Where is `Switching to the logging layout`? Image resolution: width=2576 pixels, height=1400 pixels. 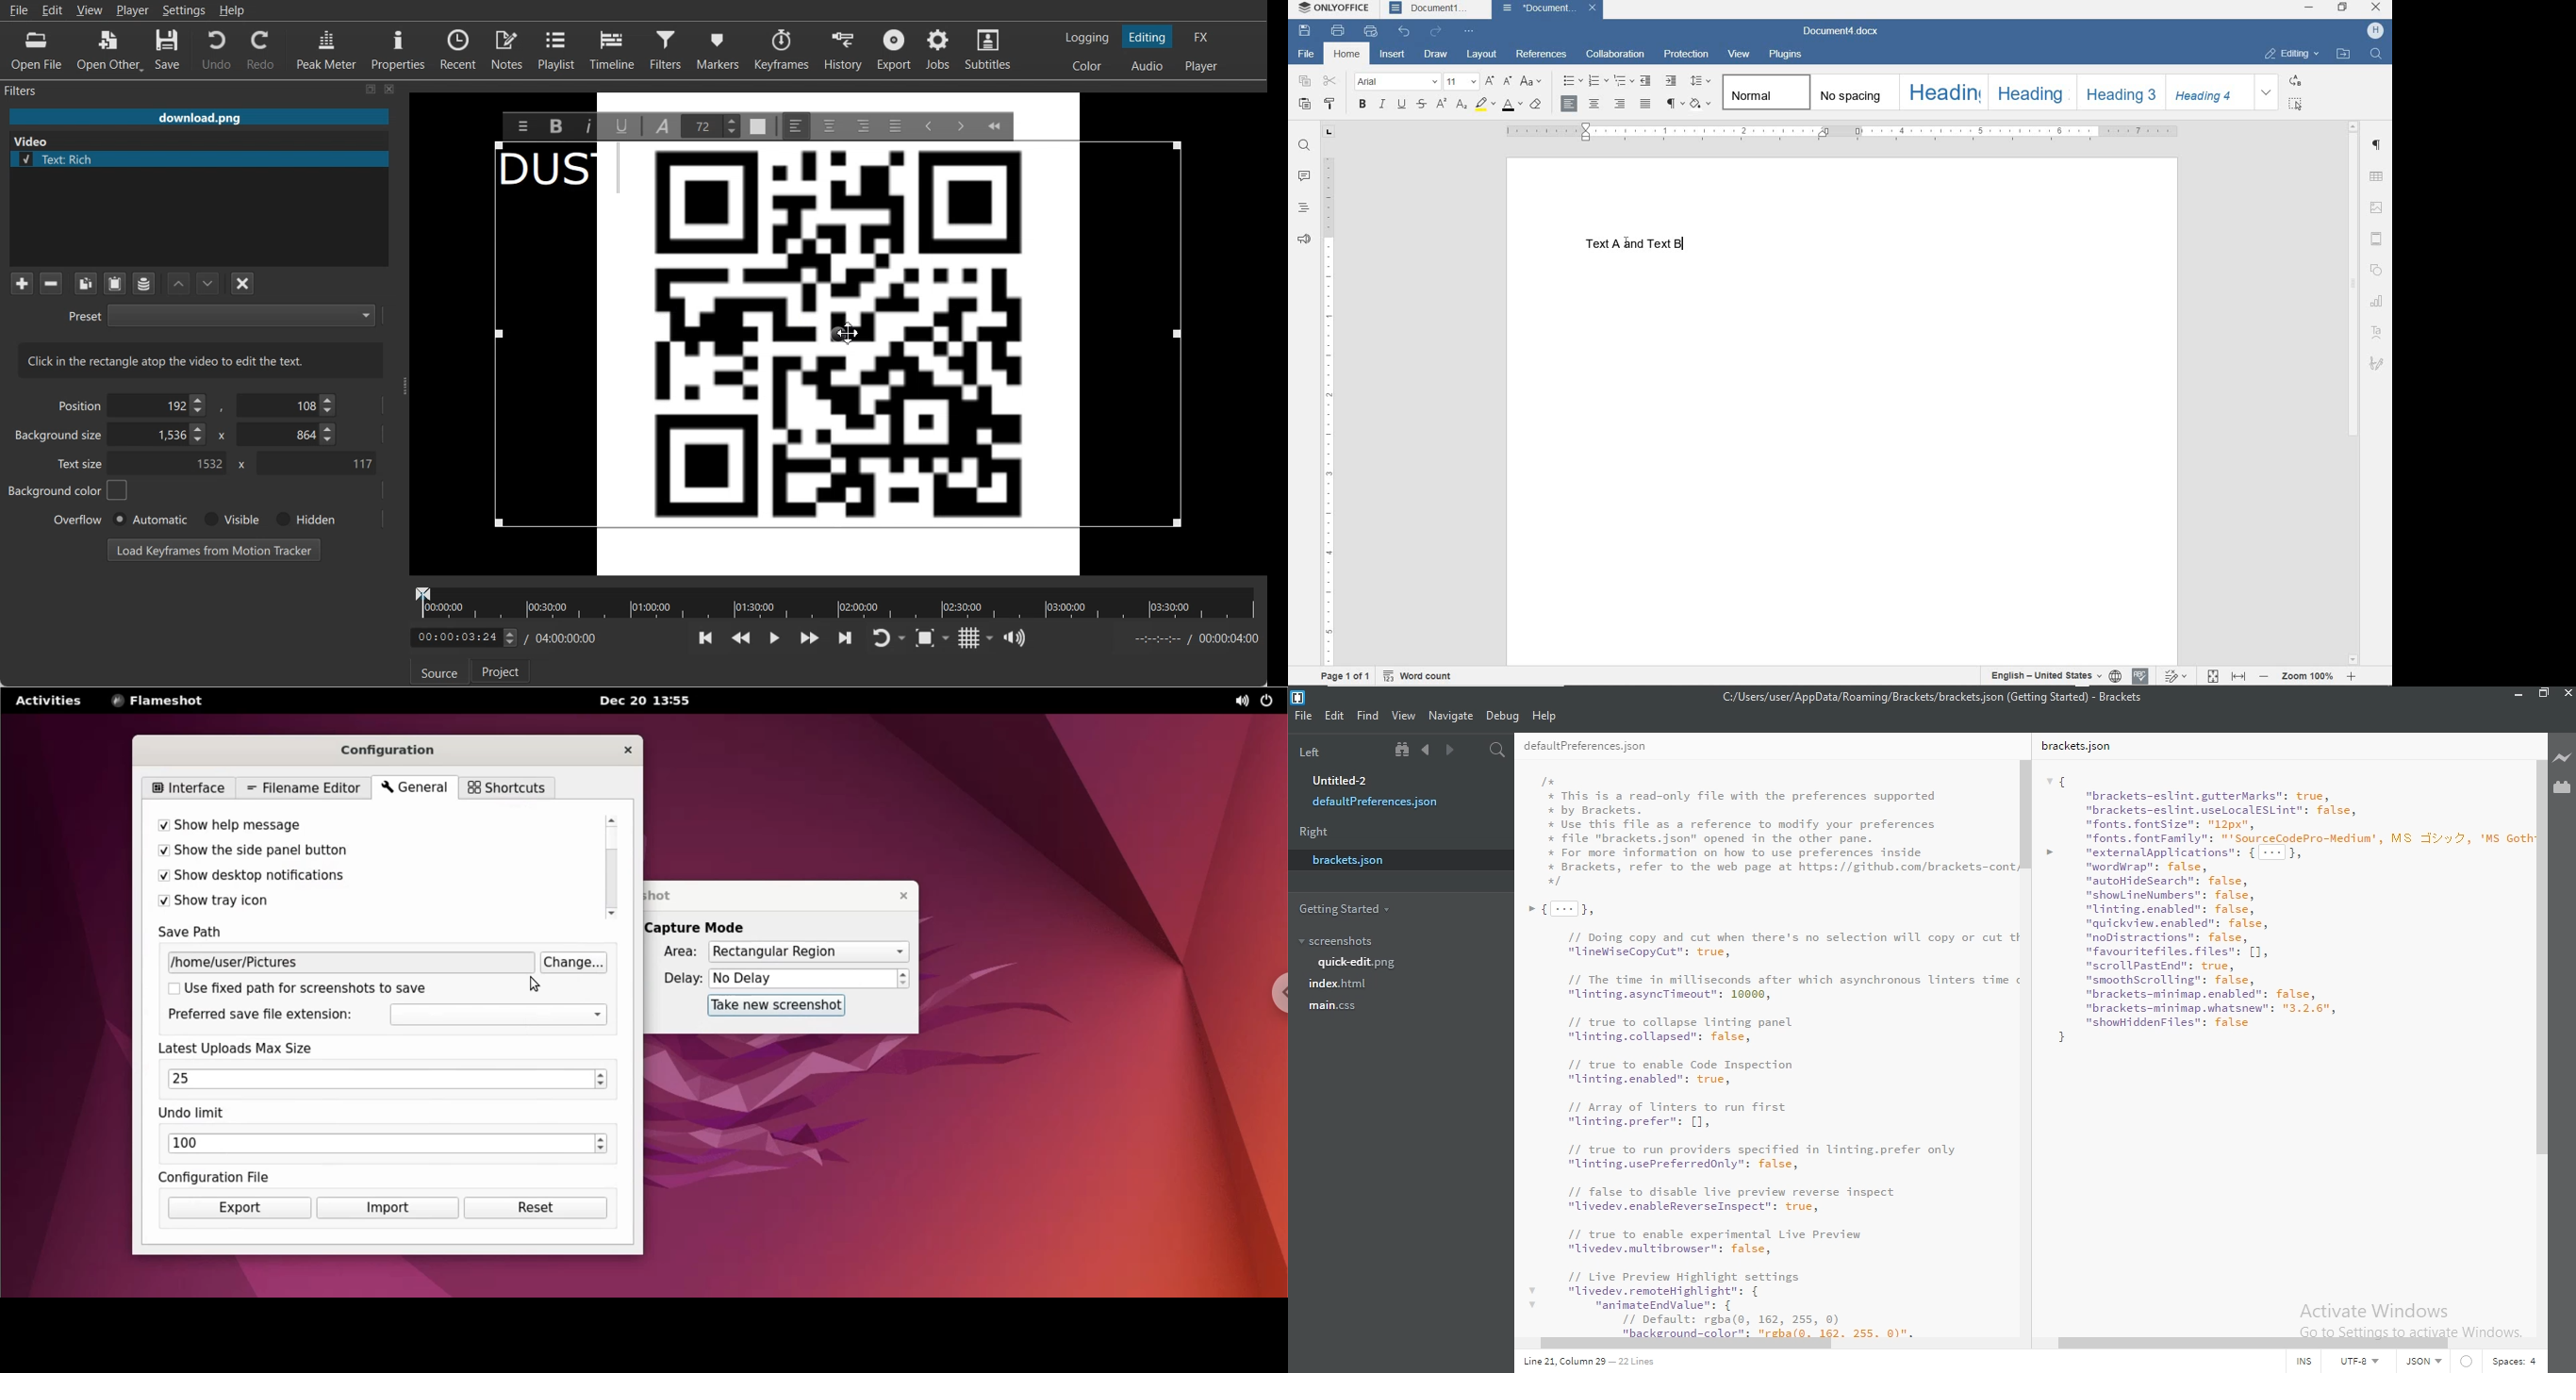 Switching to the logging layout is located at coordinates (1087, 38).